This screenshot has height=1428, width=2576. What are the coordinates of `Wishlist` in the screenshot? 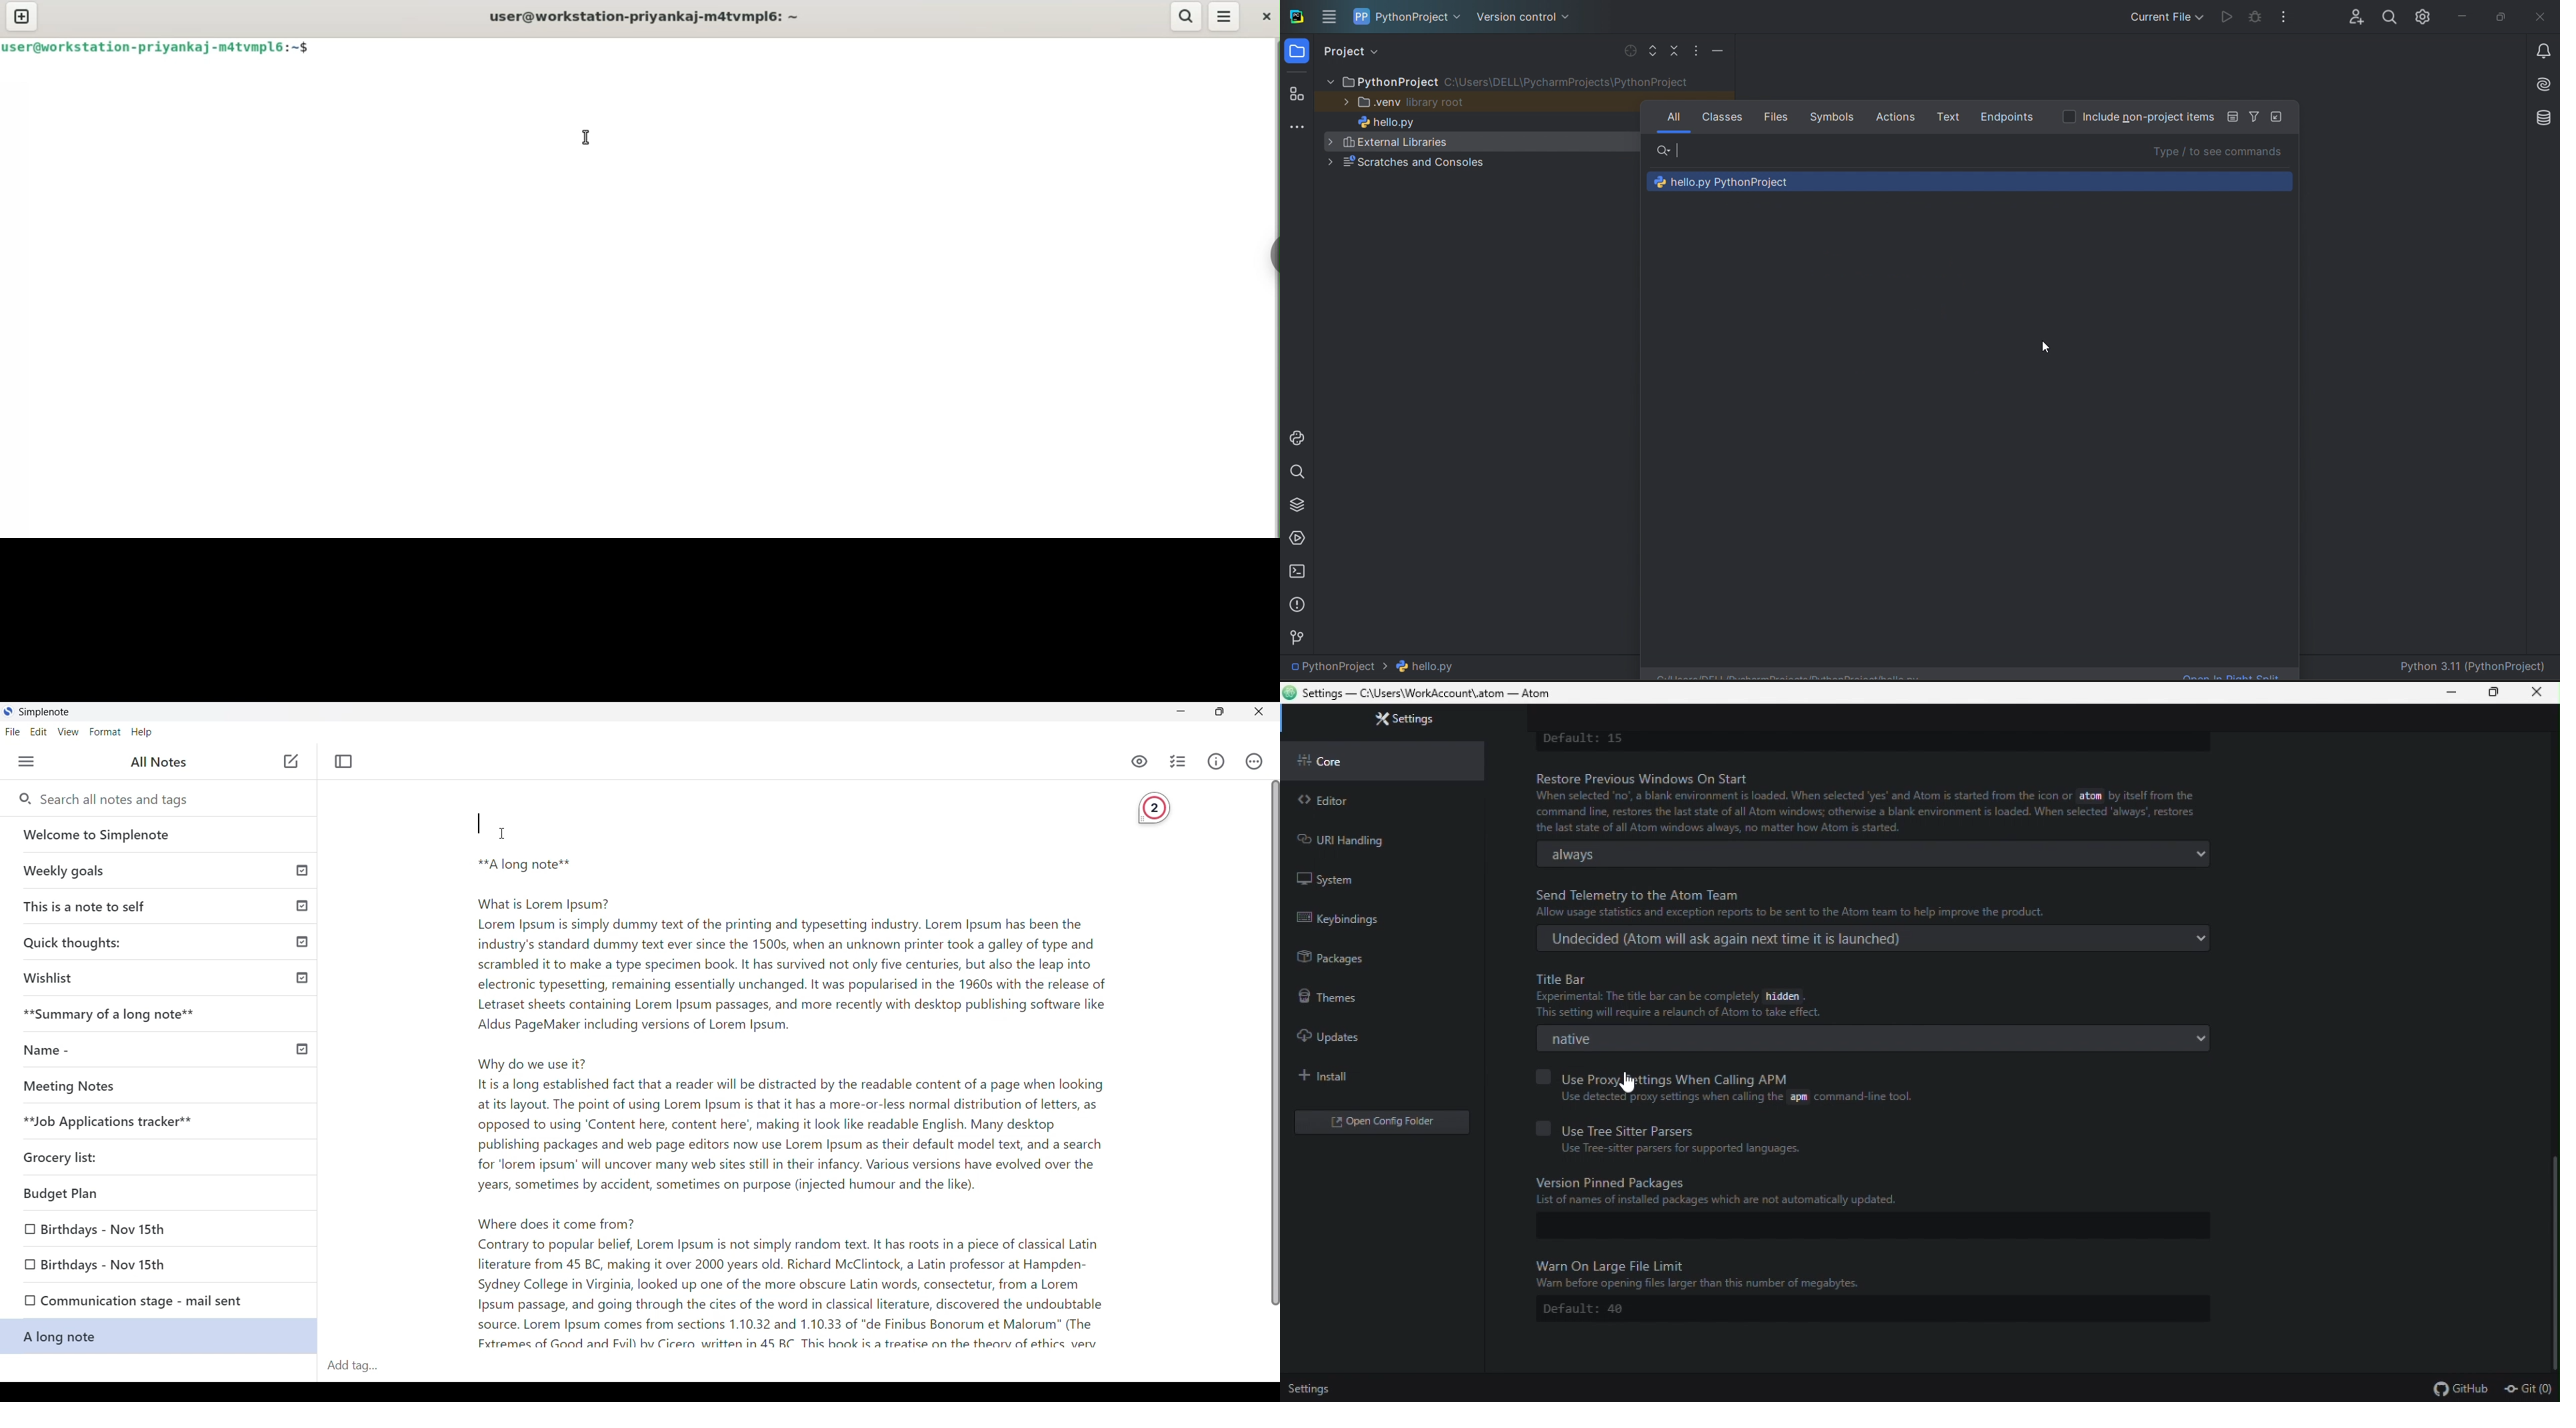 It's located at (161, 977).